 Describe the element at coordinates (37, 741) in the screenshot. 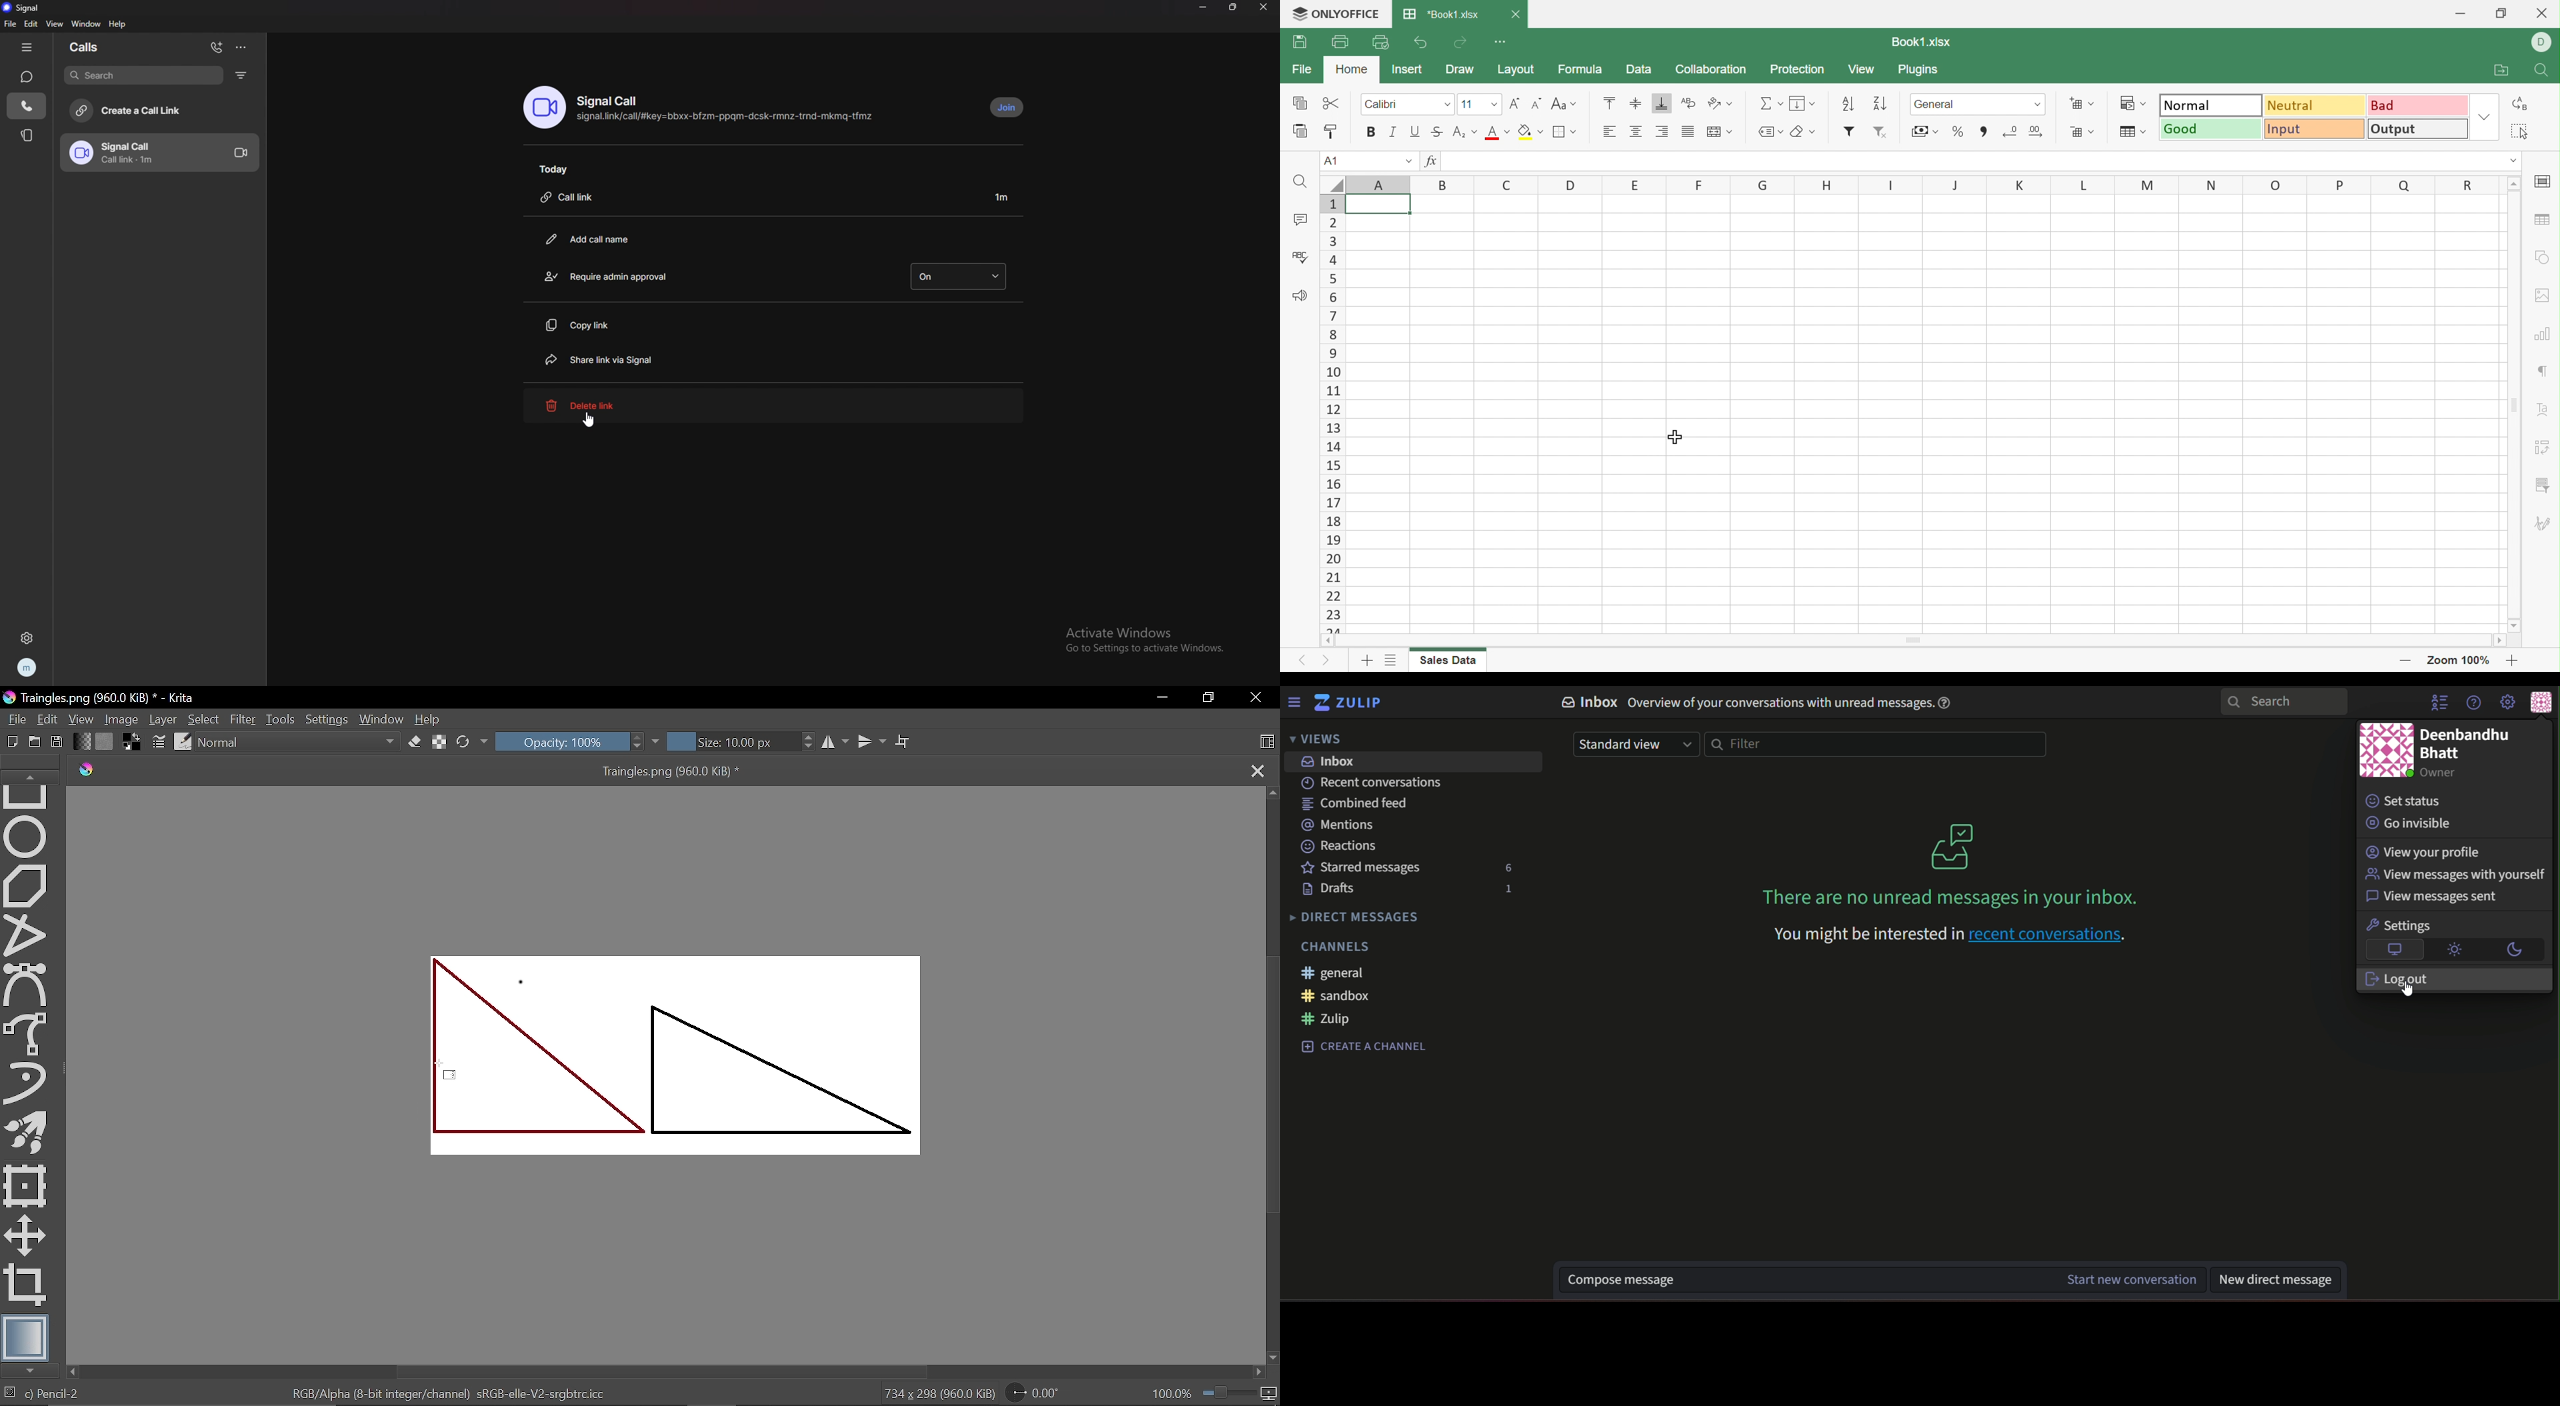

I see `Open document` at that location.